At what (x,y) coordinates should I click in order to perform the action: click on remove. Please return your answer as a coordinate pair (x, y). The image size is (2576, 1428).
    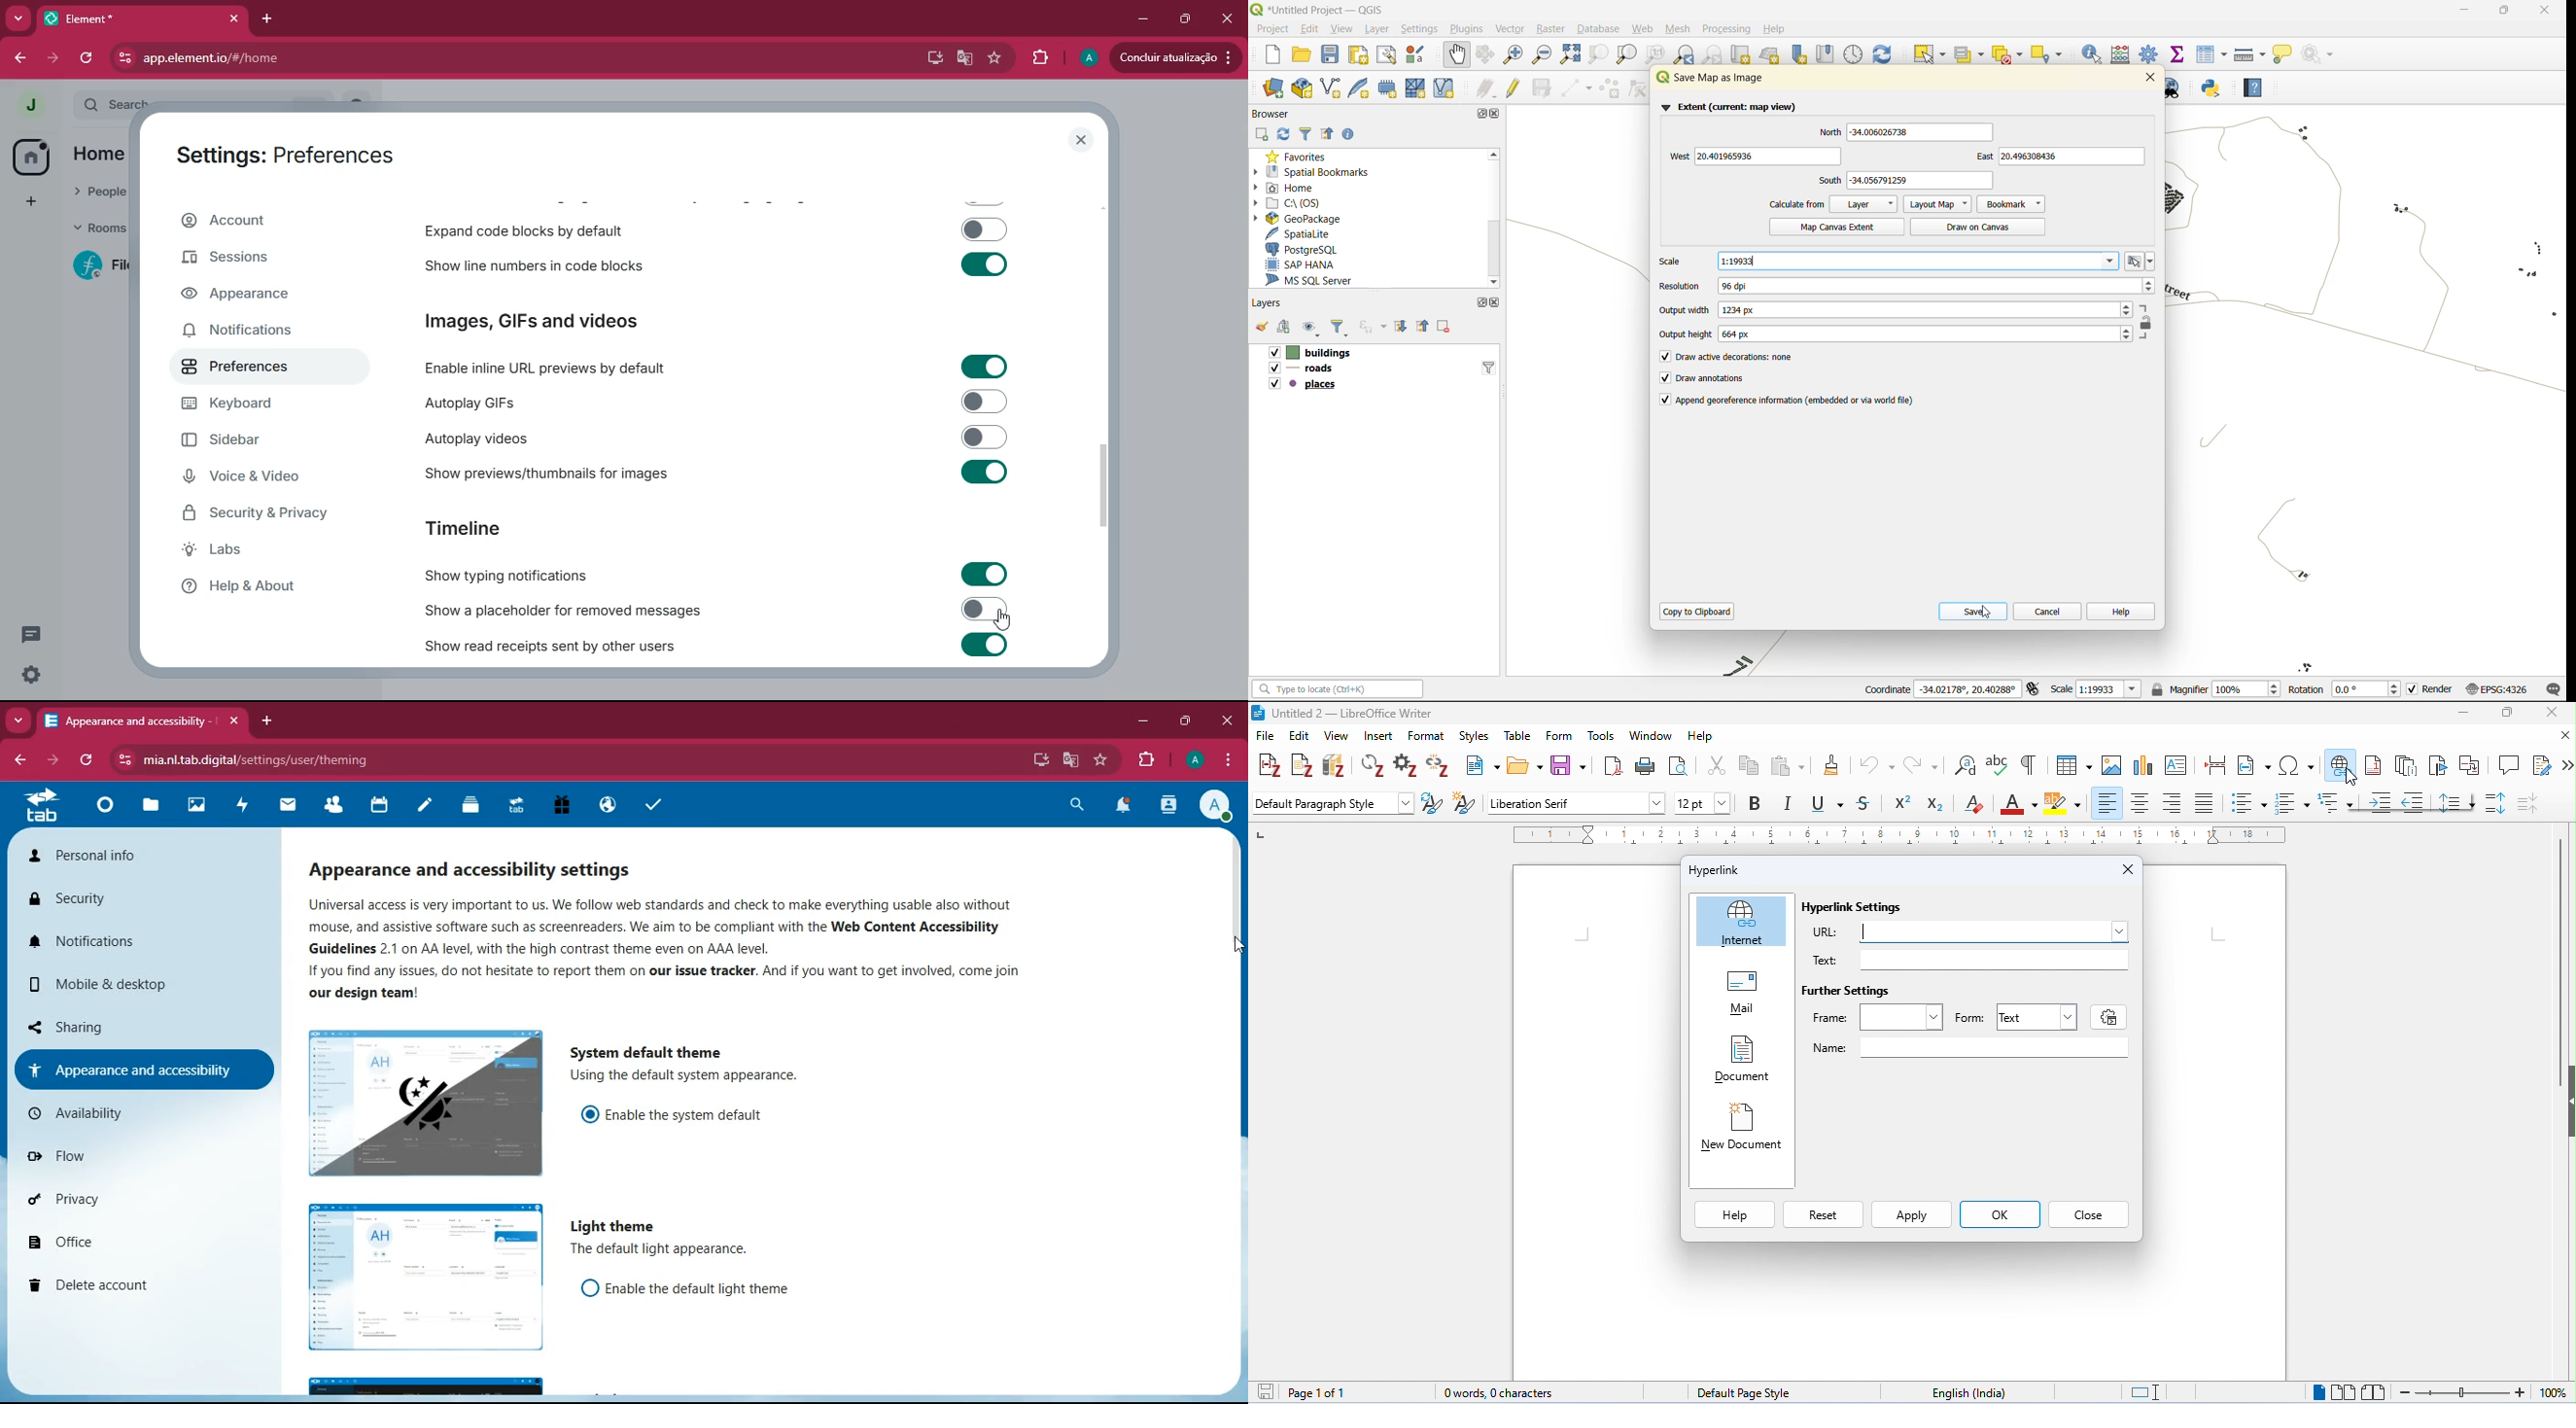
    Looking at the image, I should click on (1445, 326).